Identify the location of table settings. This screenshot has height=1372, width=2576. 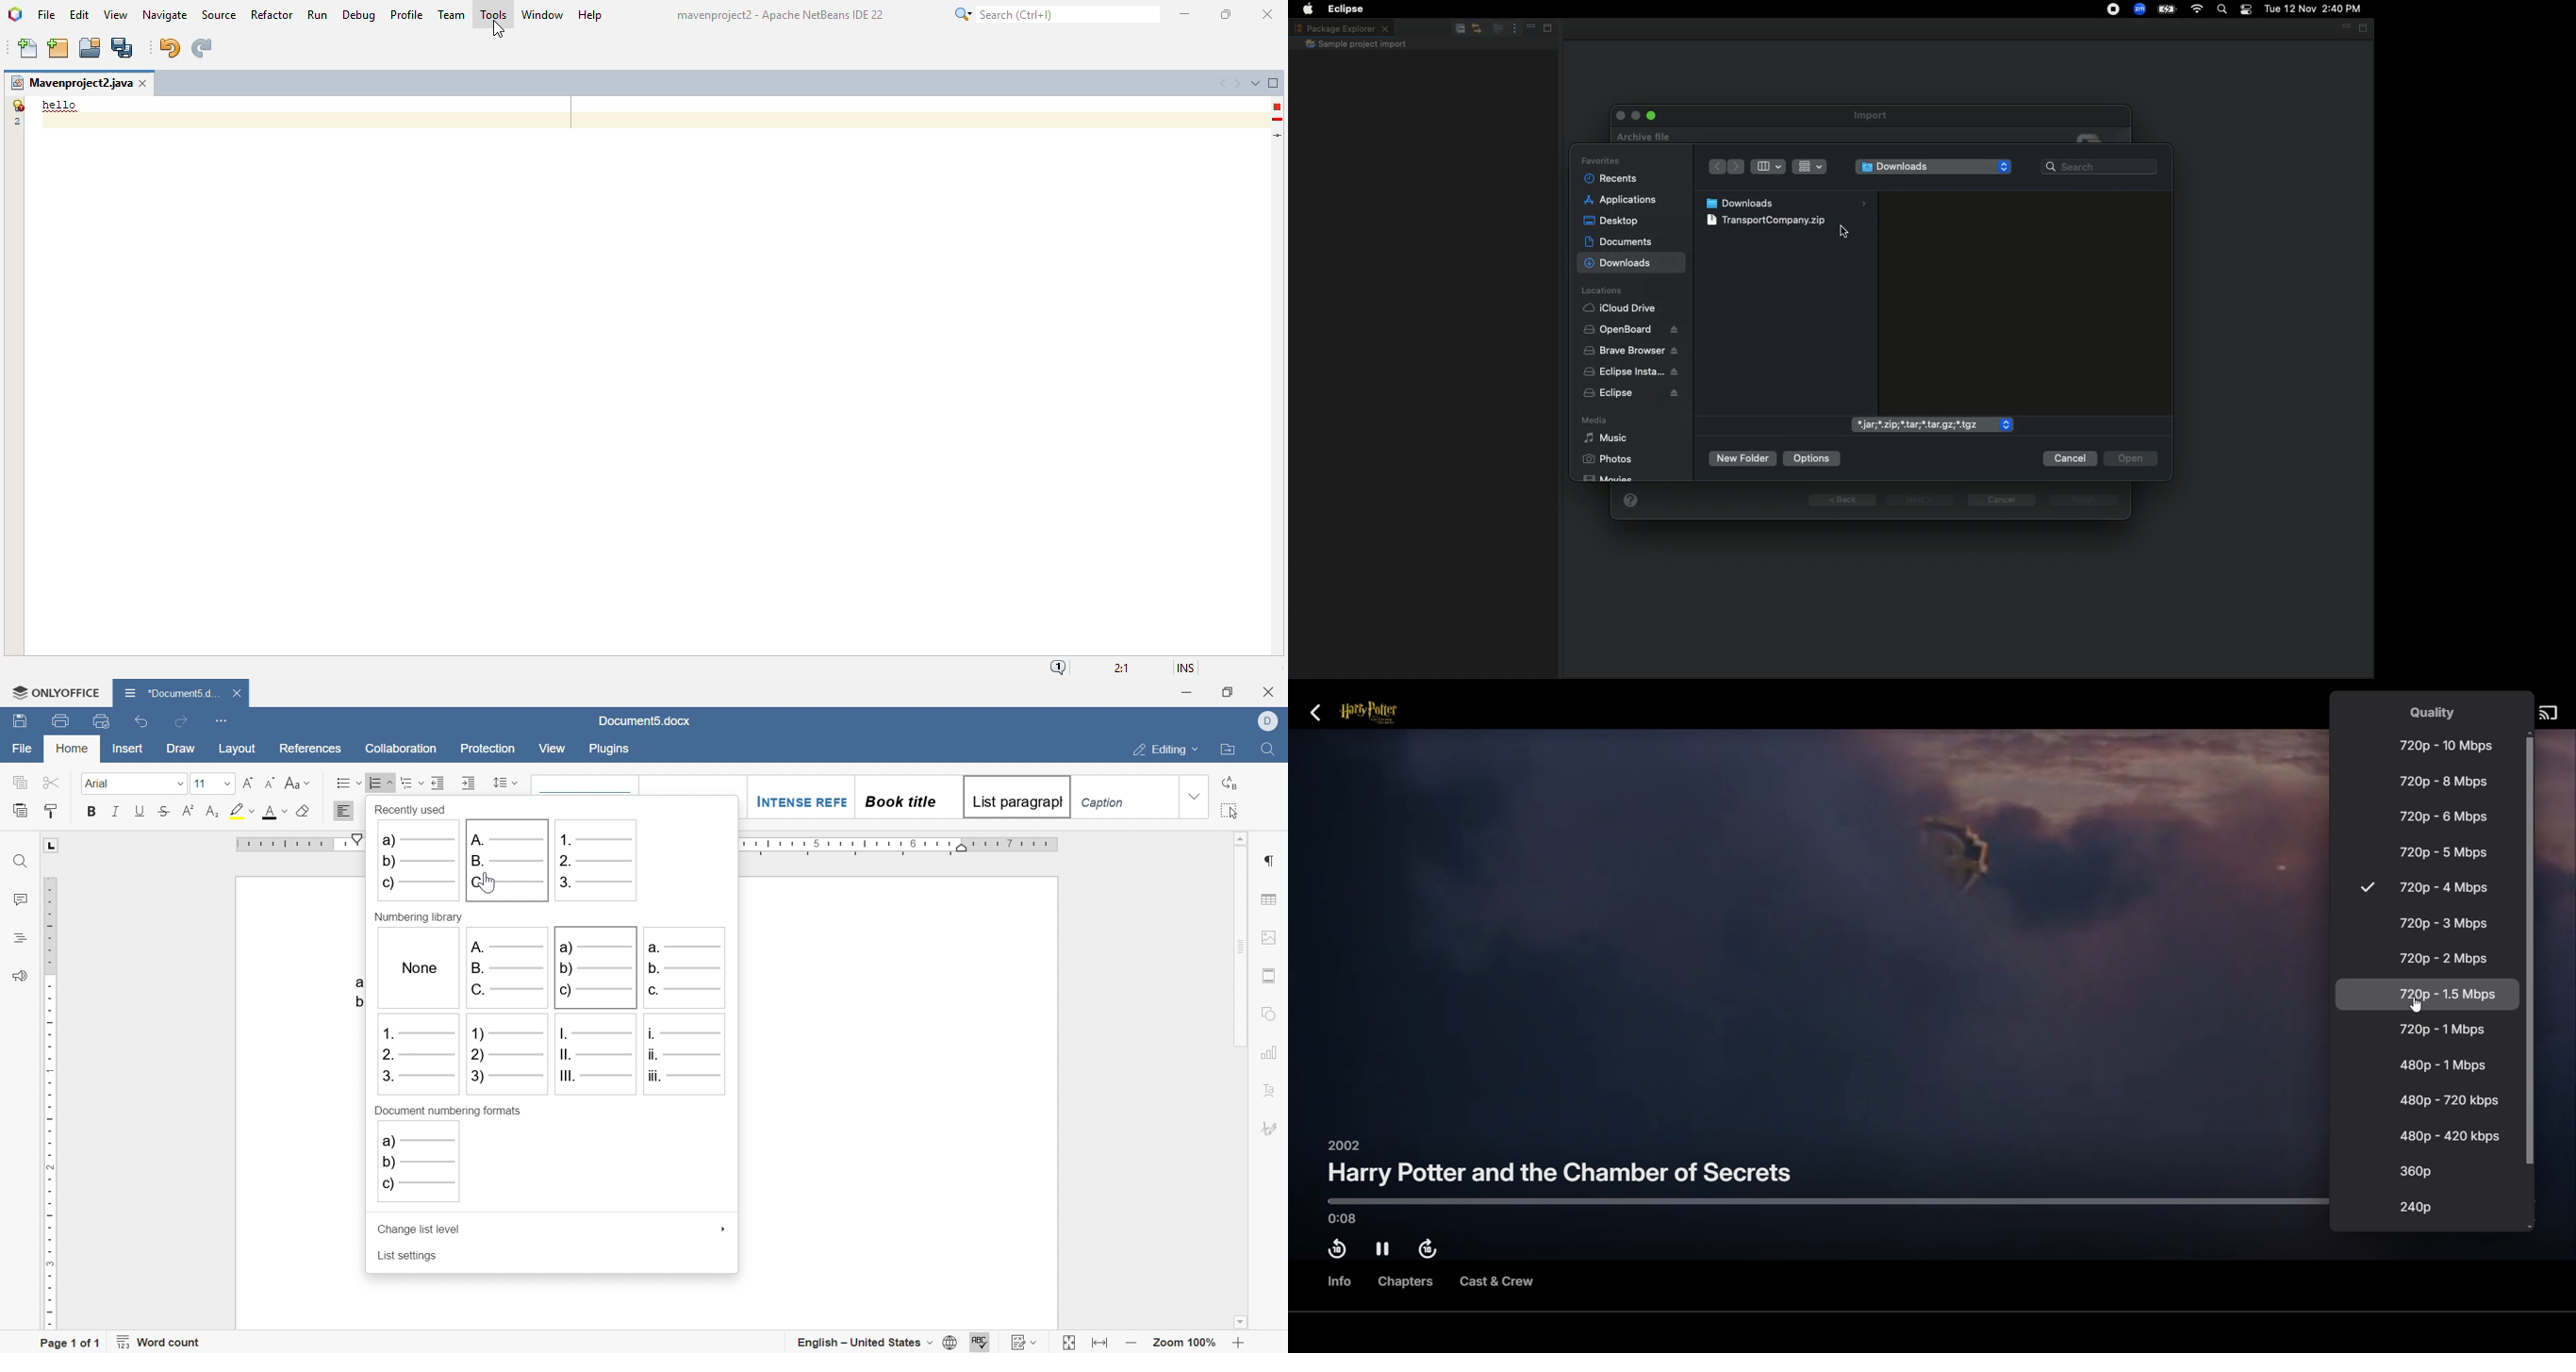
(1269, 900).